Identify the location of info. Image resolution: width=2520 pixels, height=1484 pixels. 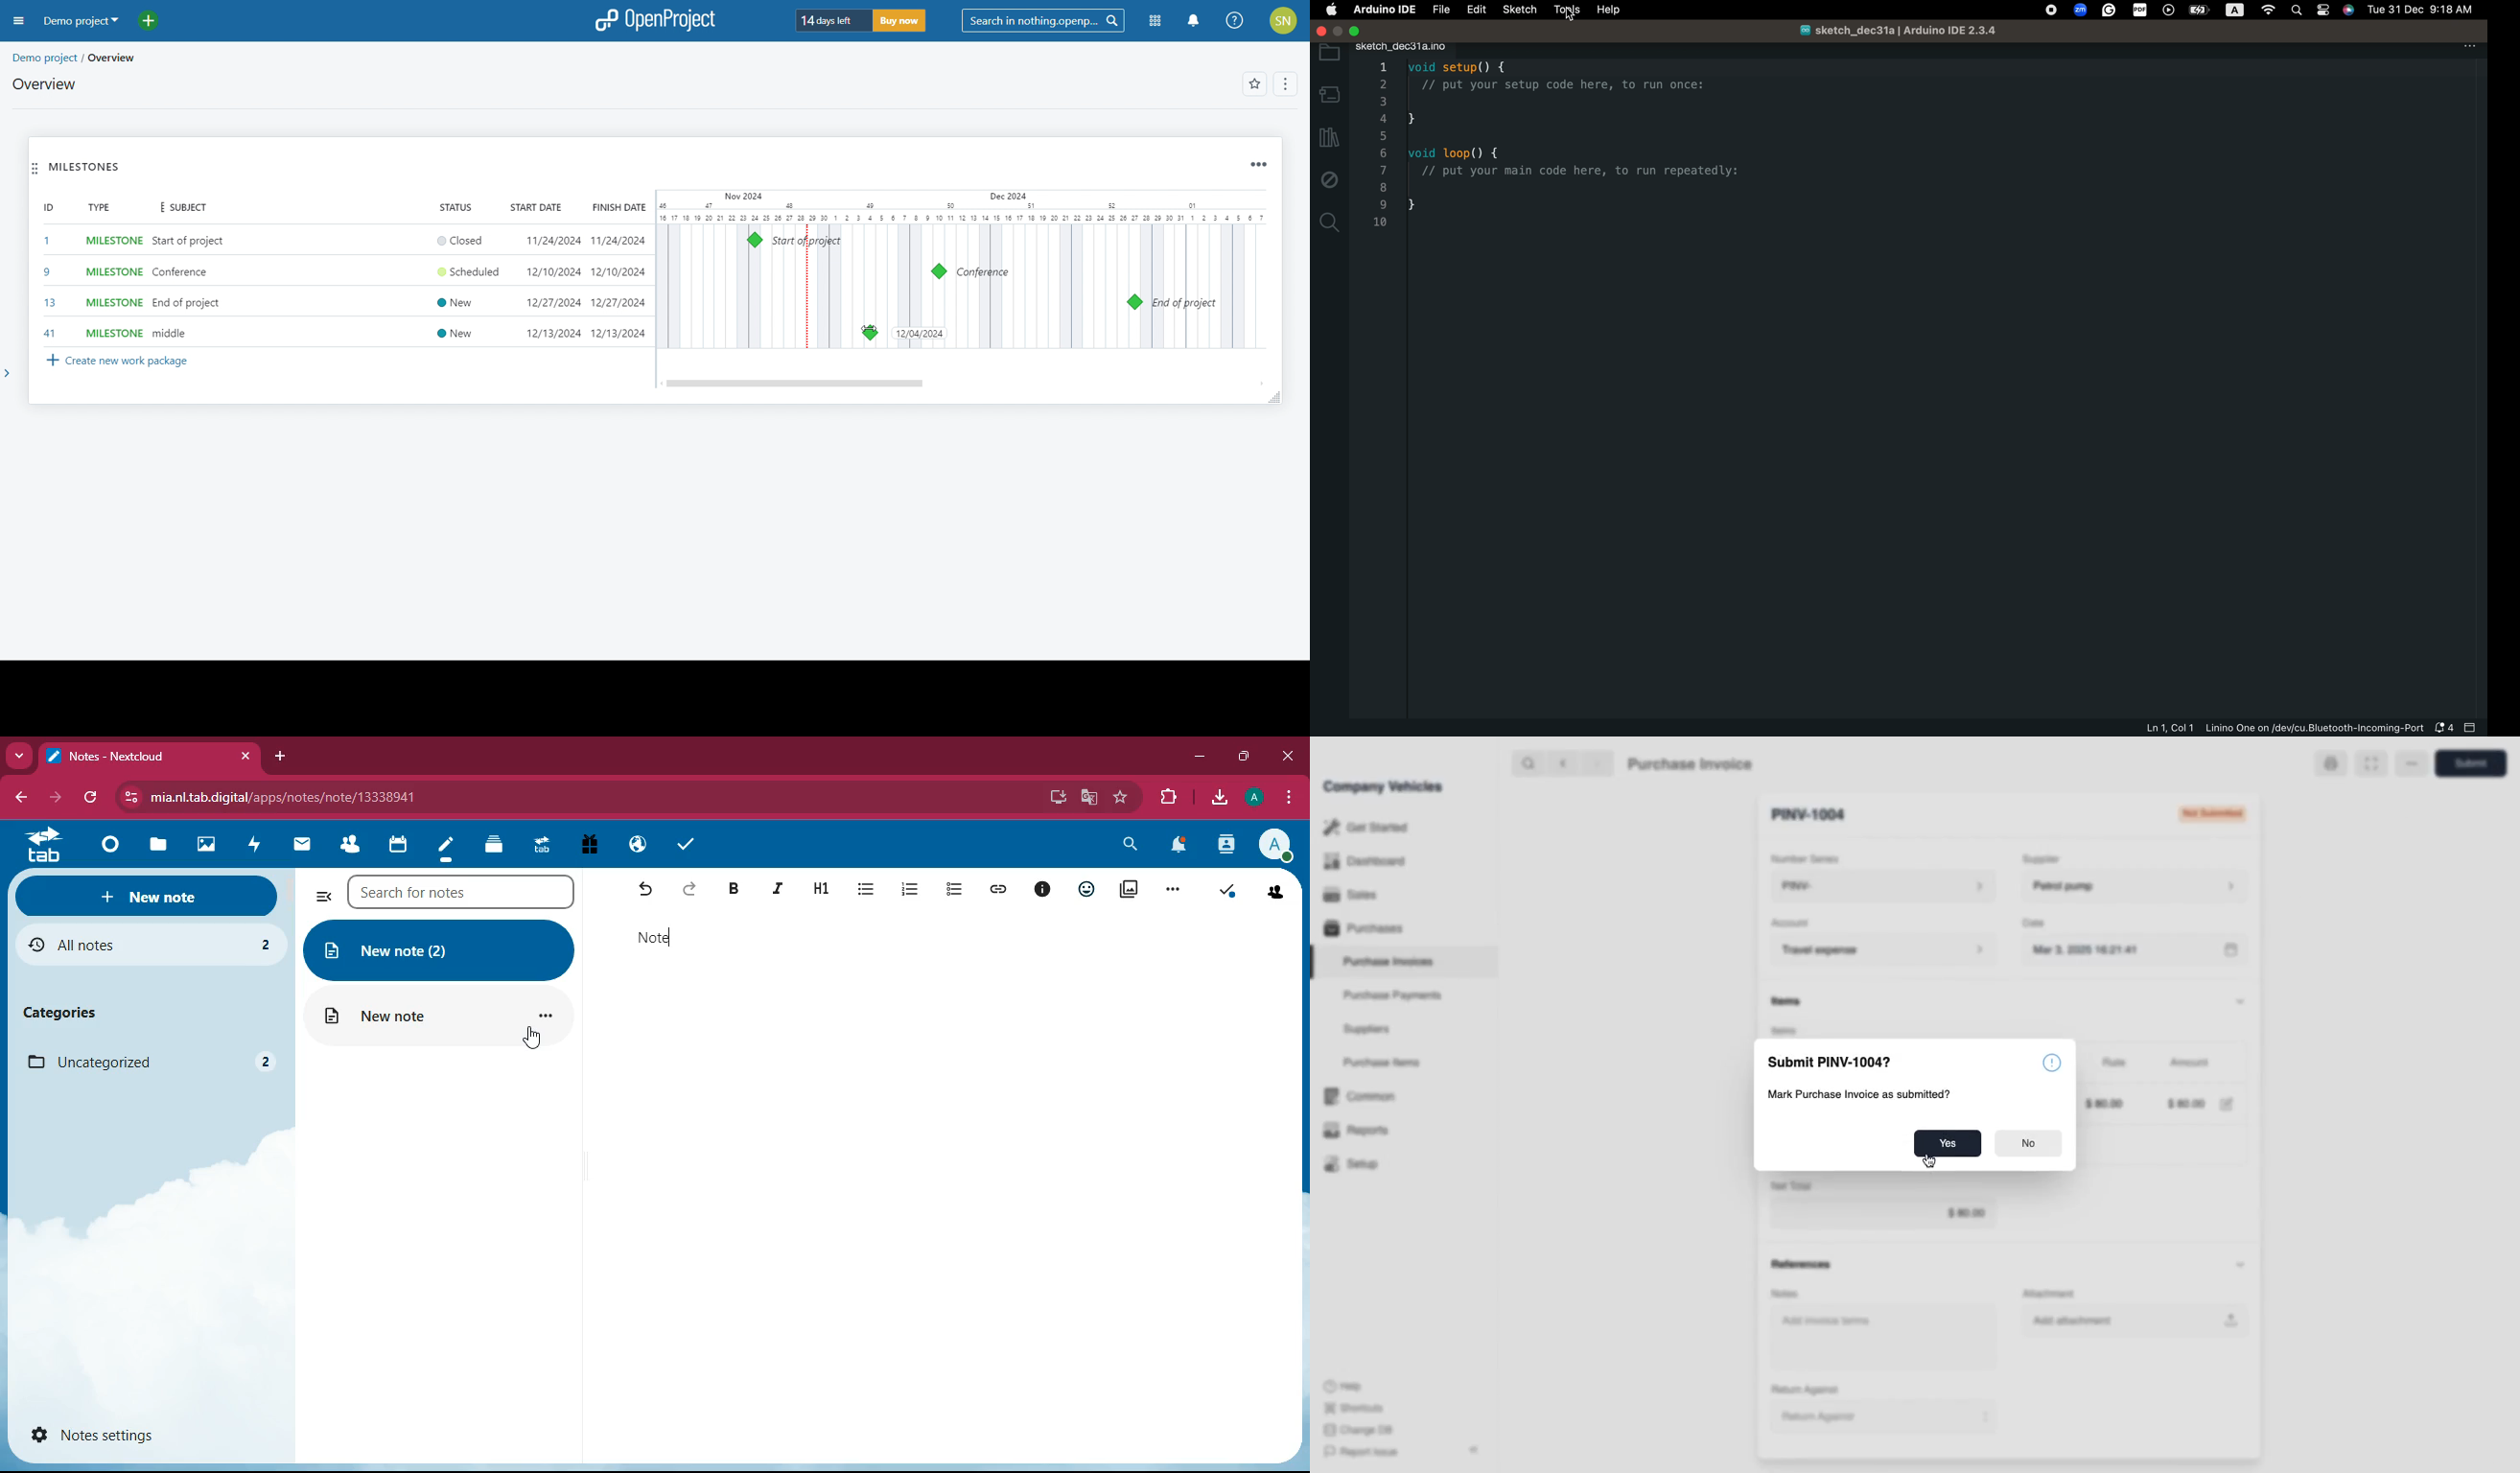
(1044, 889).